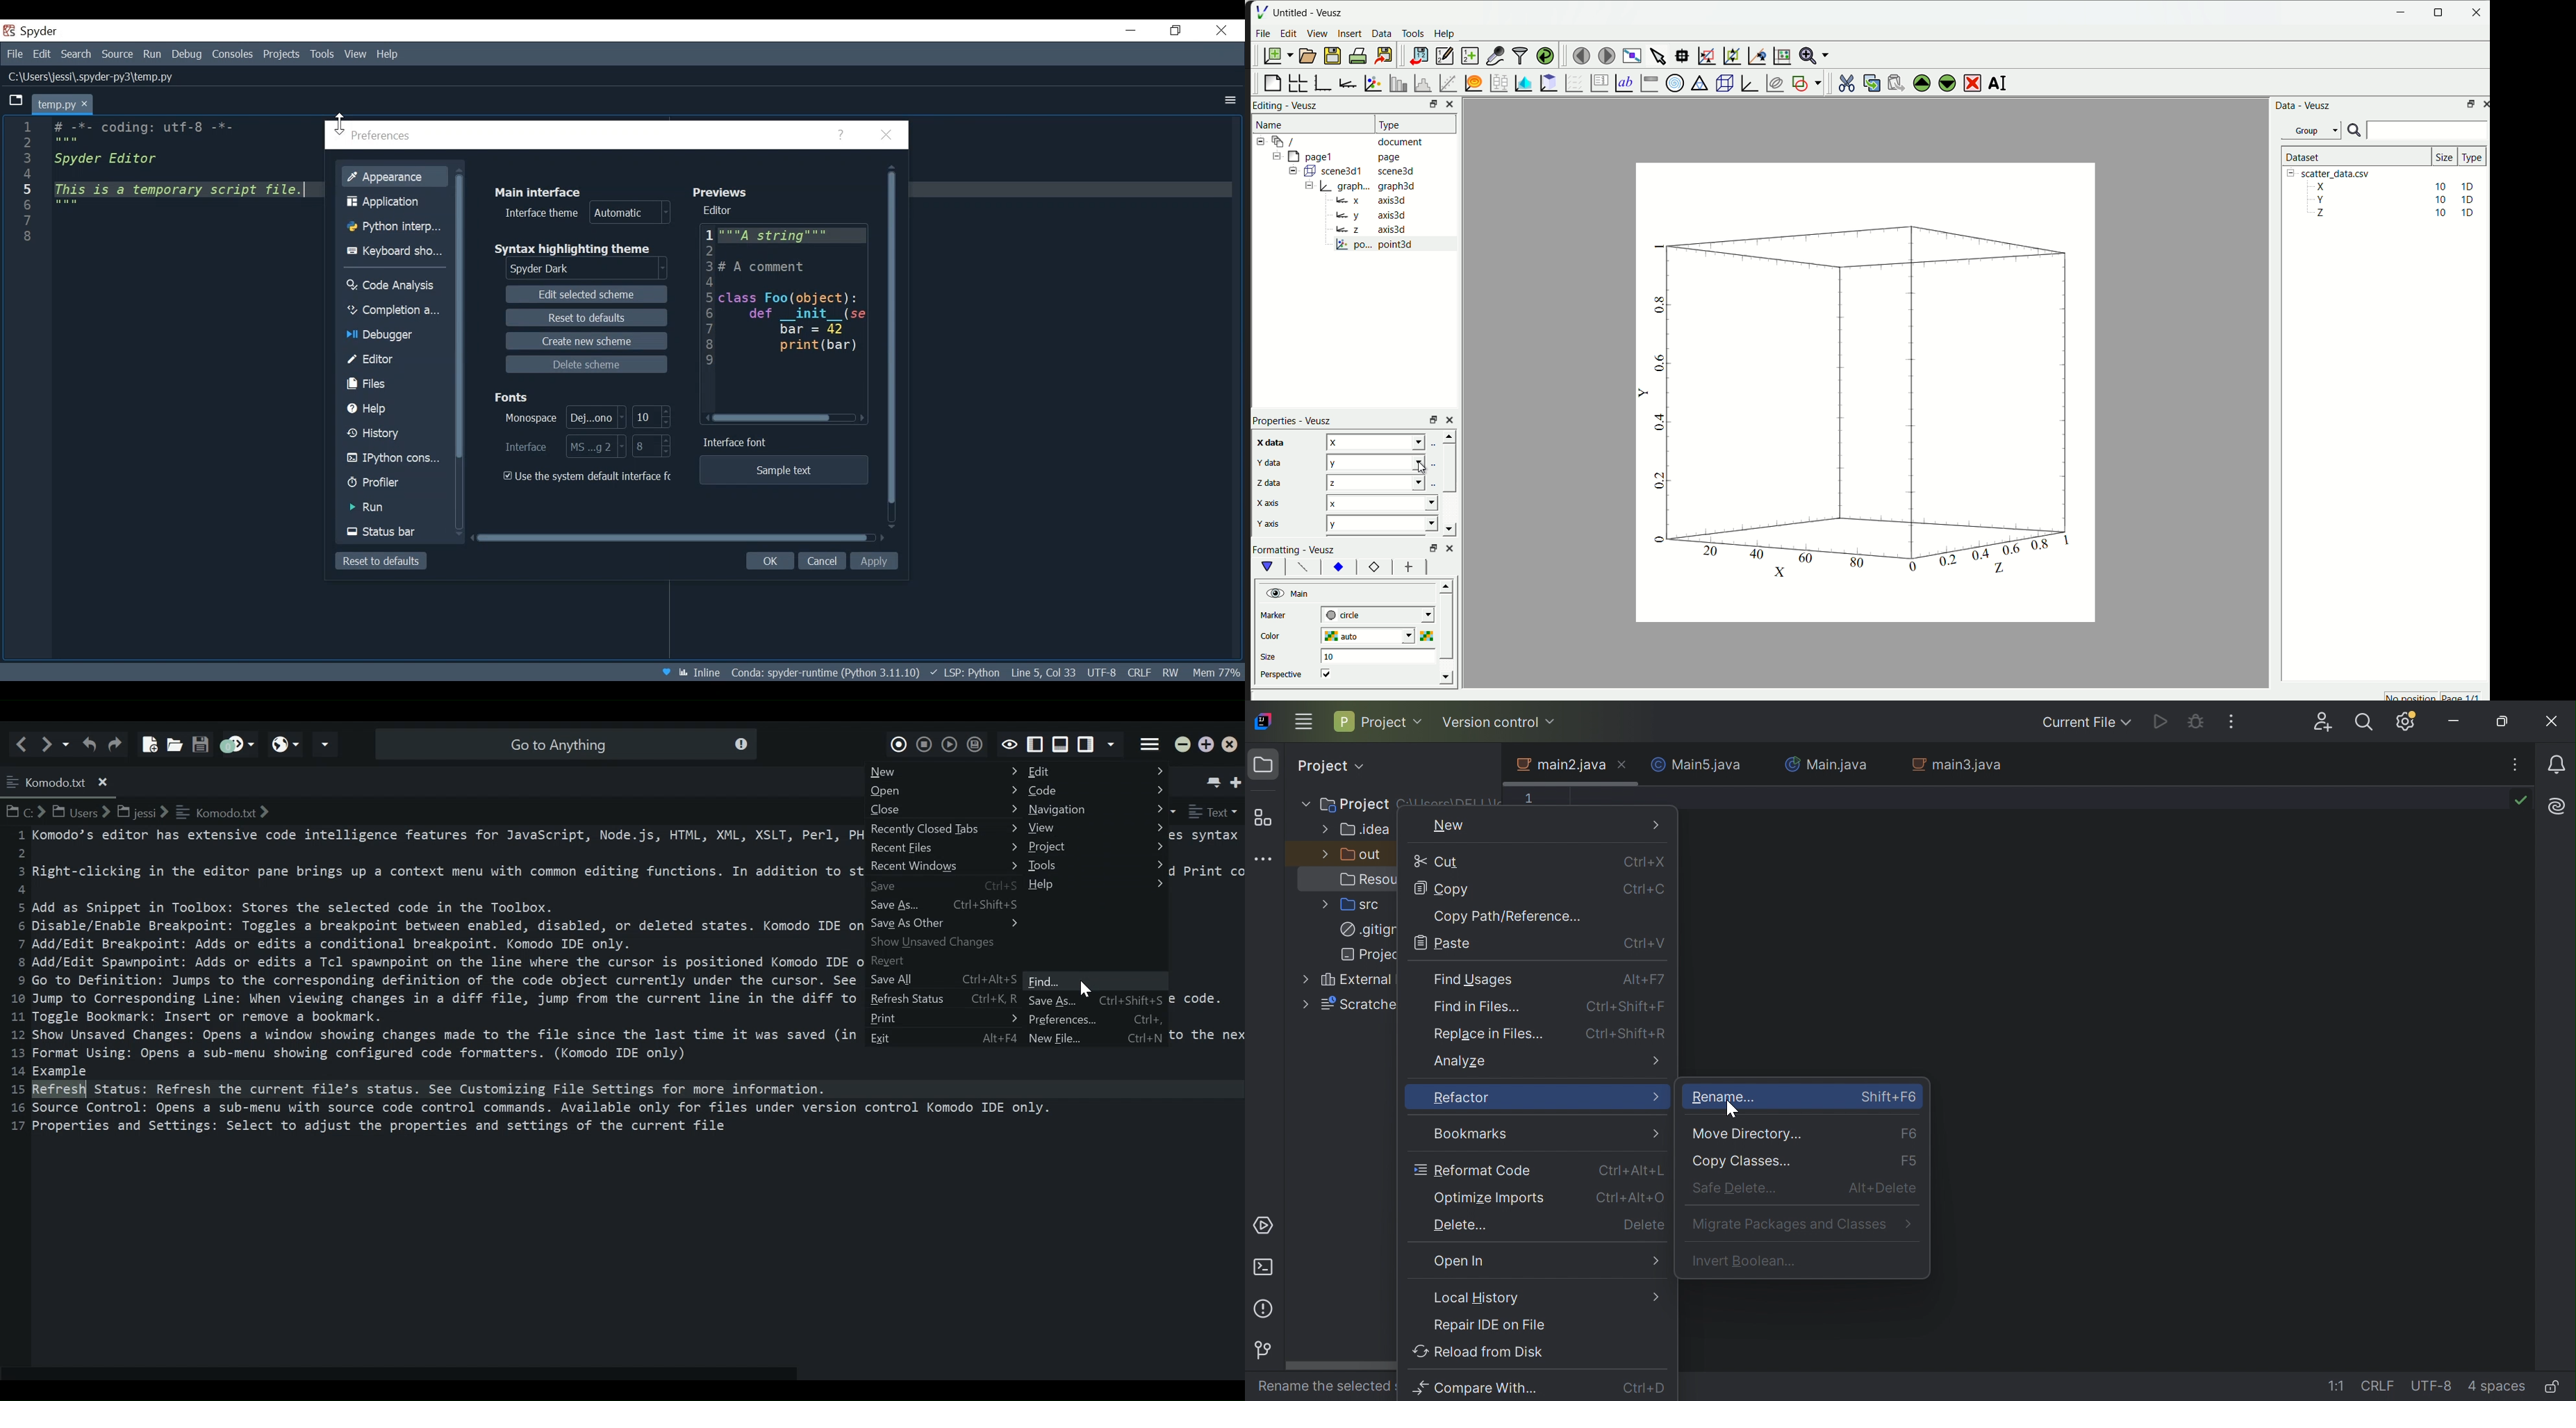 Image resolution: width=2576 pixels, height=1428 pixels. Describe the element at coordinates (355, 55) in the screenshot. I see `View` at that location.